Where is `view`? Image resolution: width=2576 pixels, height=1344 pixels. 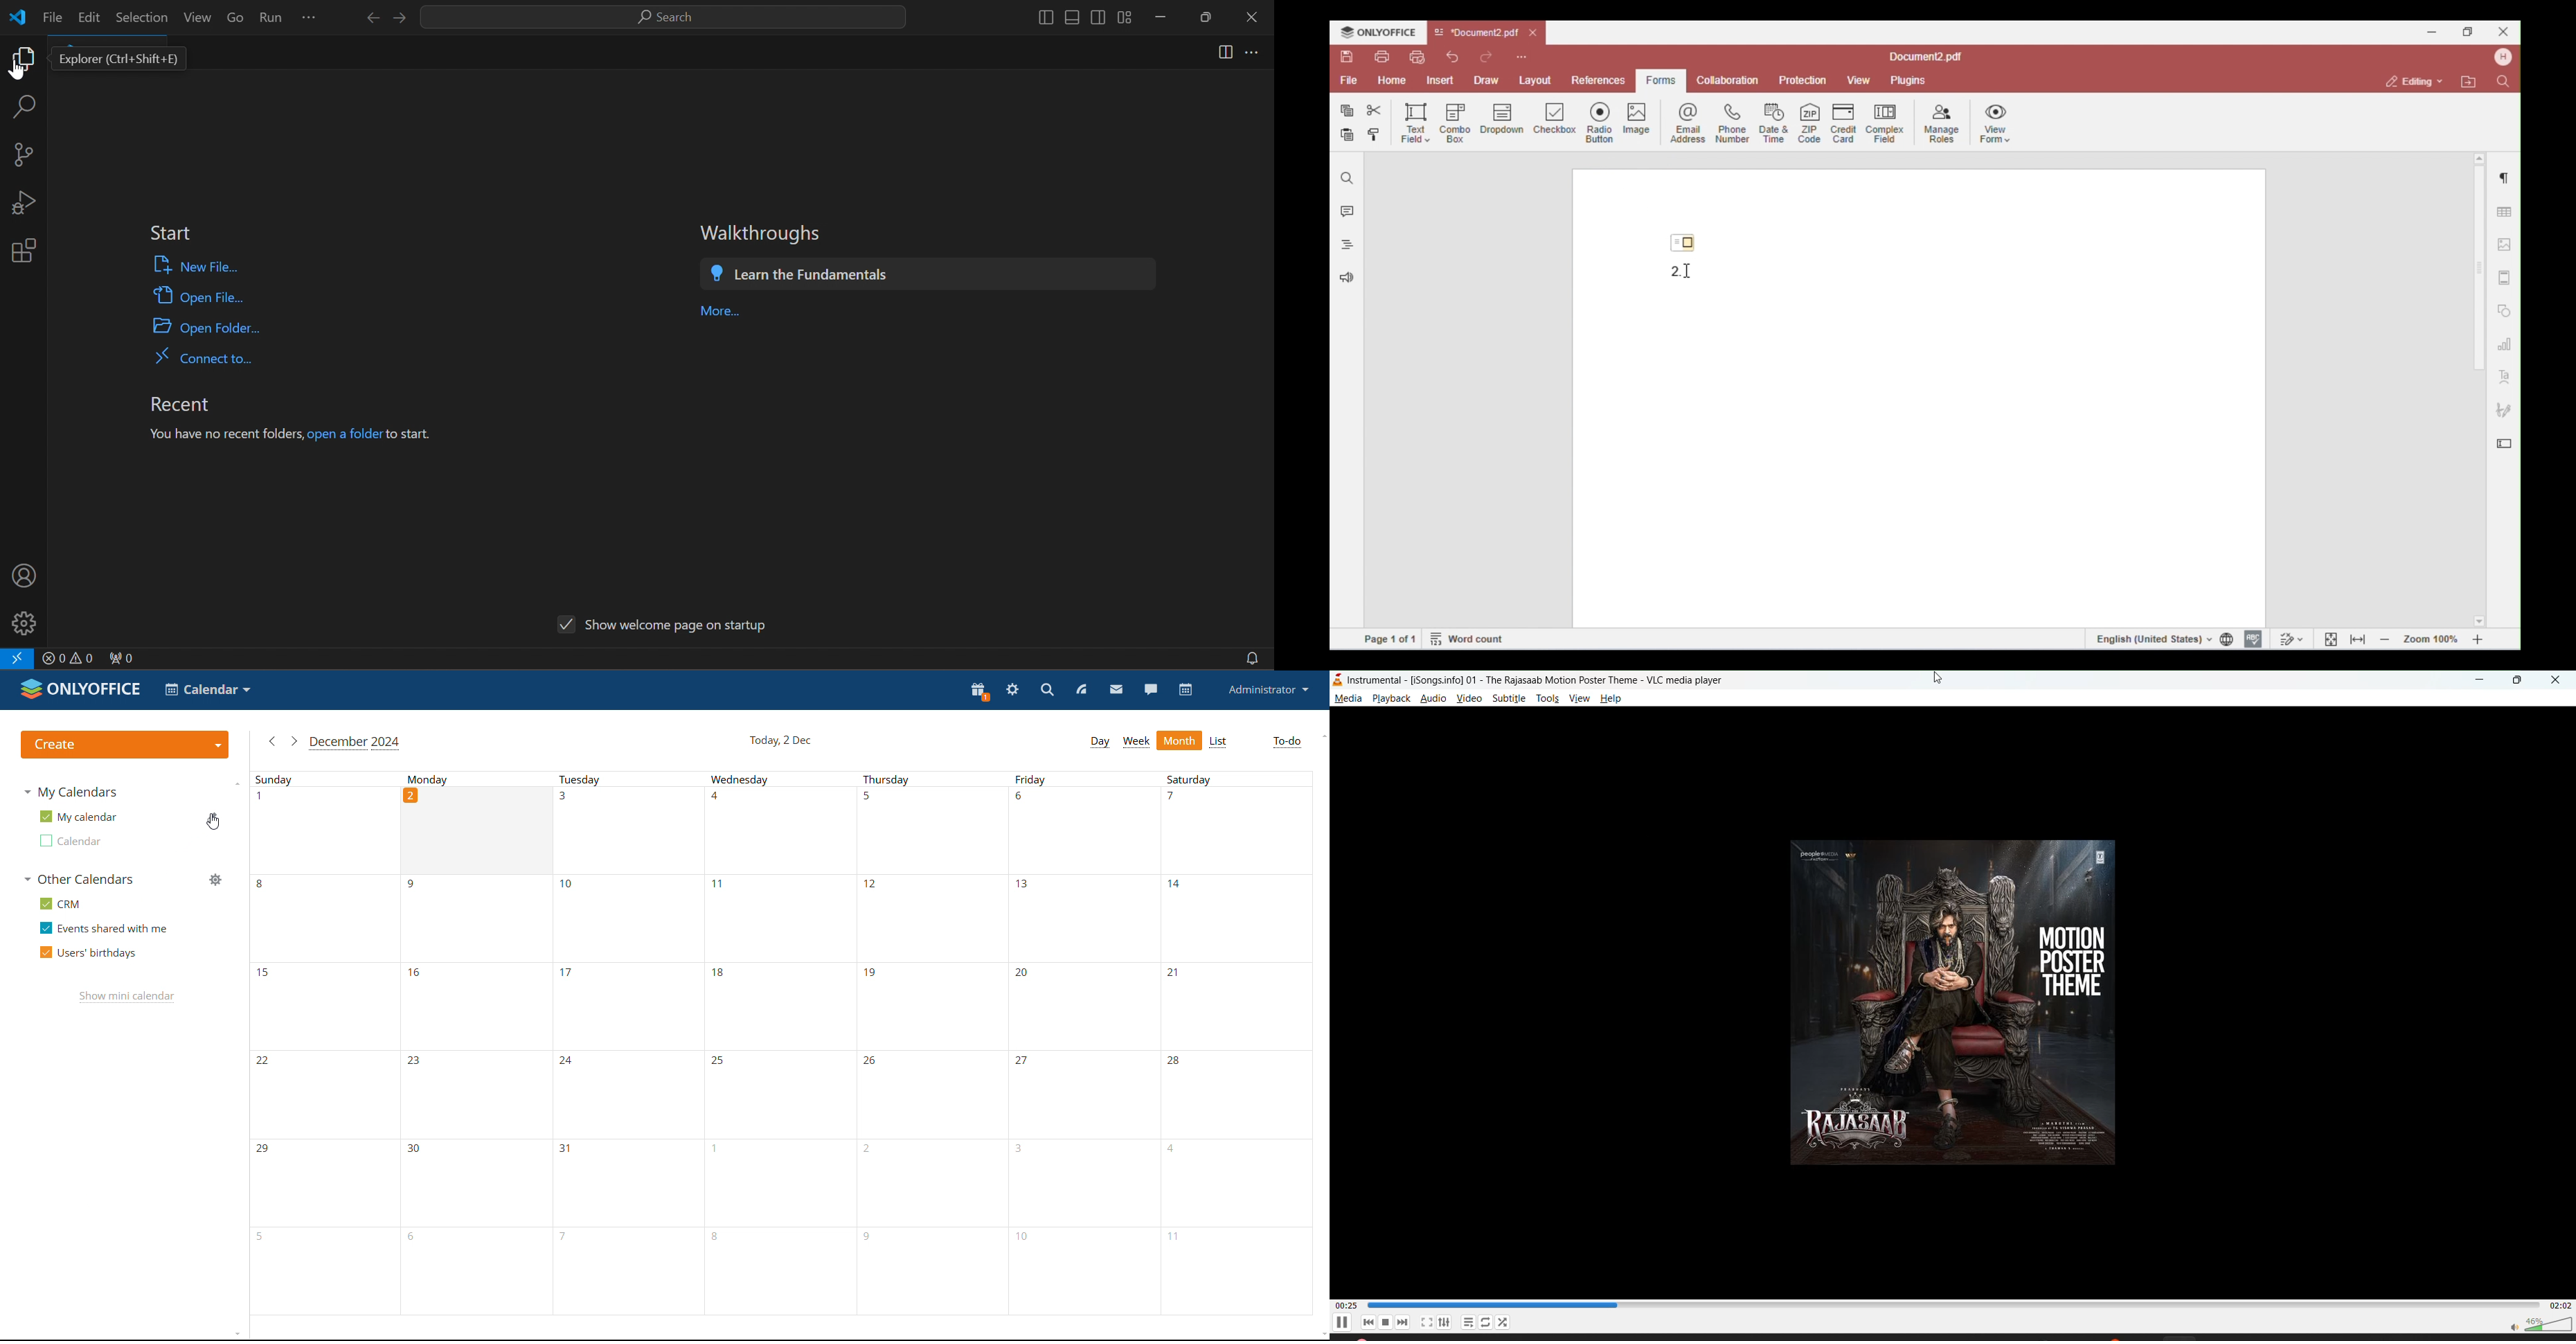
view is located at coordinates (1469, 701).